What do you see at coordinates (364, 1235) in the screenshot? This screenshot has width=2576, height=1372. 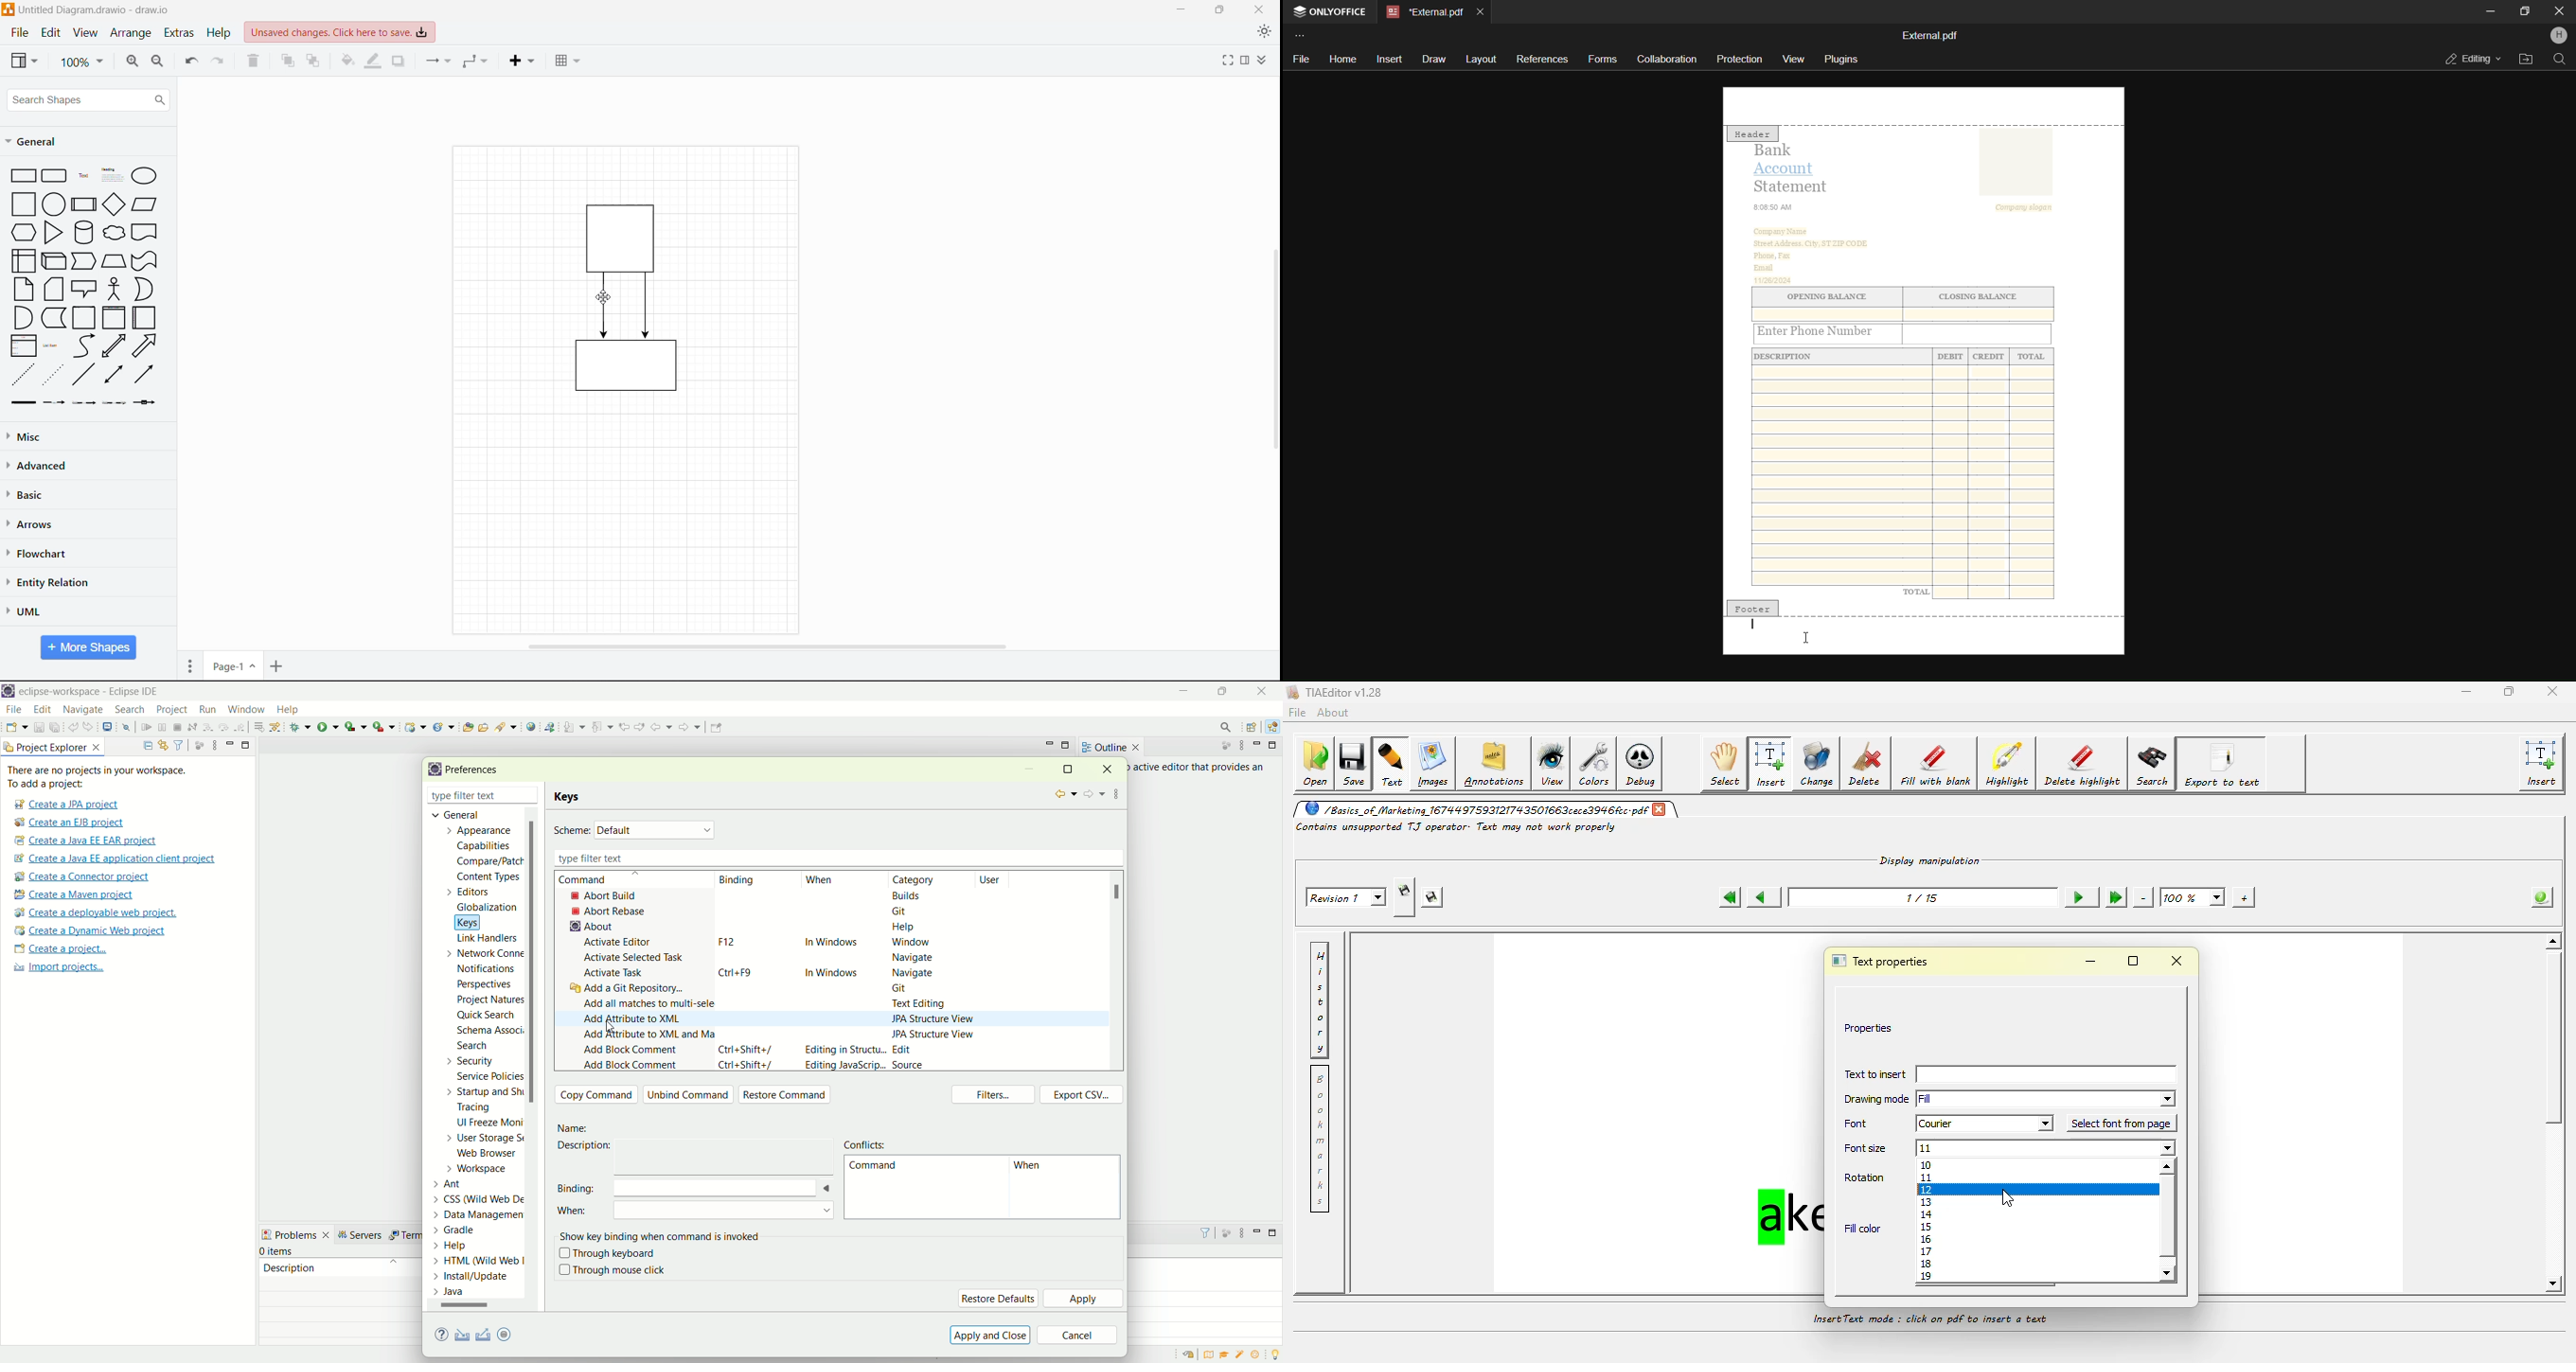 I see `servers` at bounding box center [364, 1235].